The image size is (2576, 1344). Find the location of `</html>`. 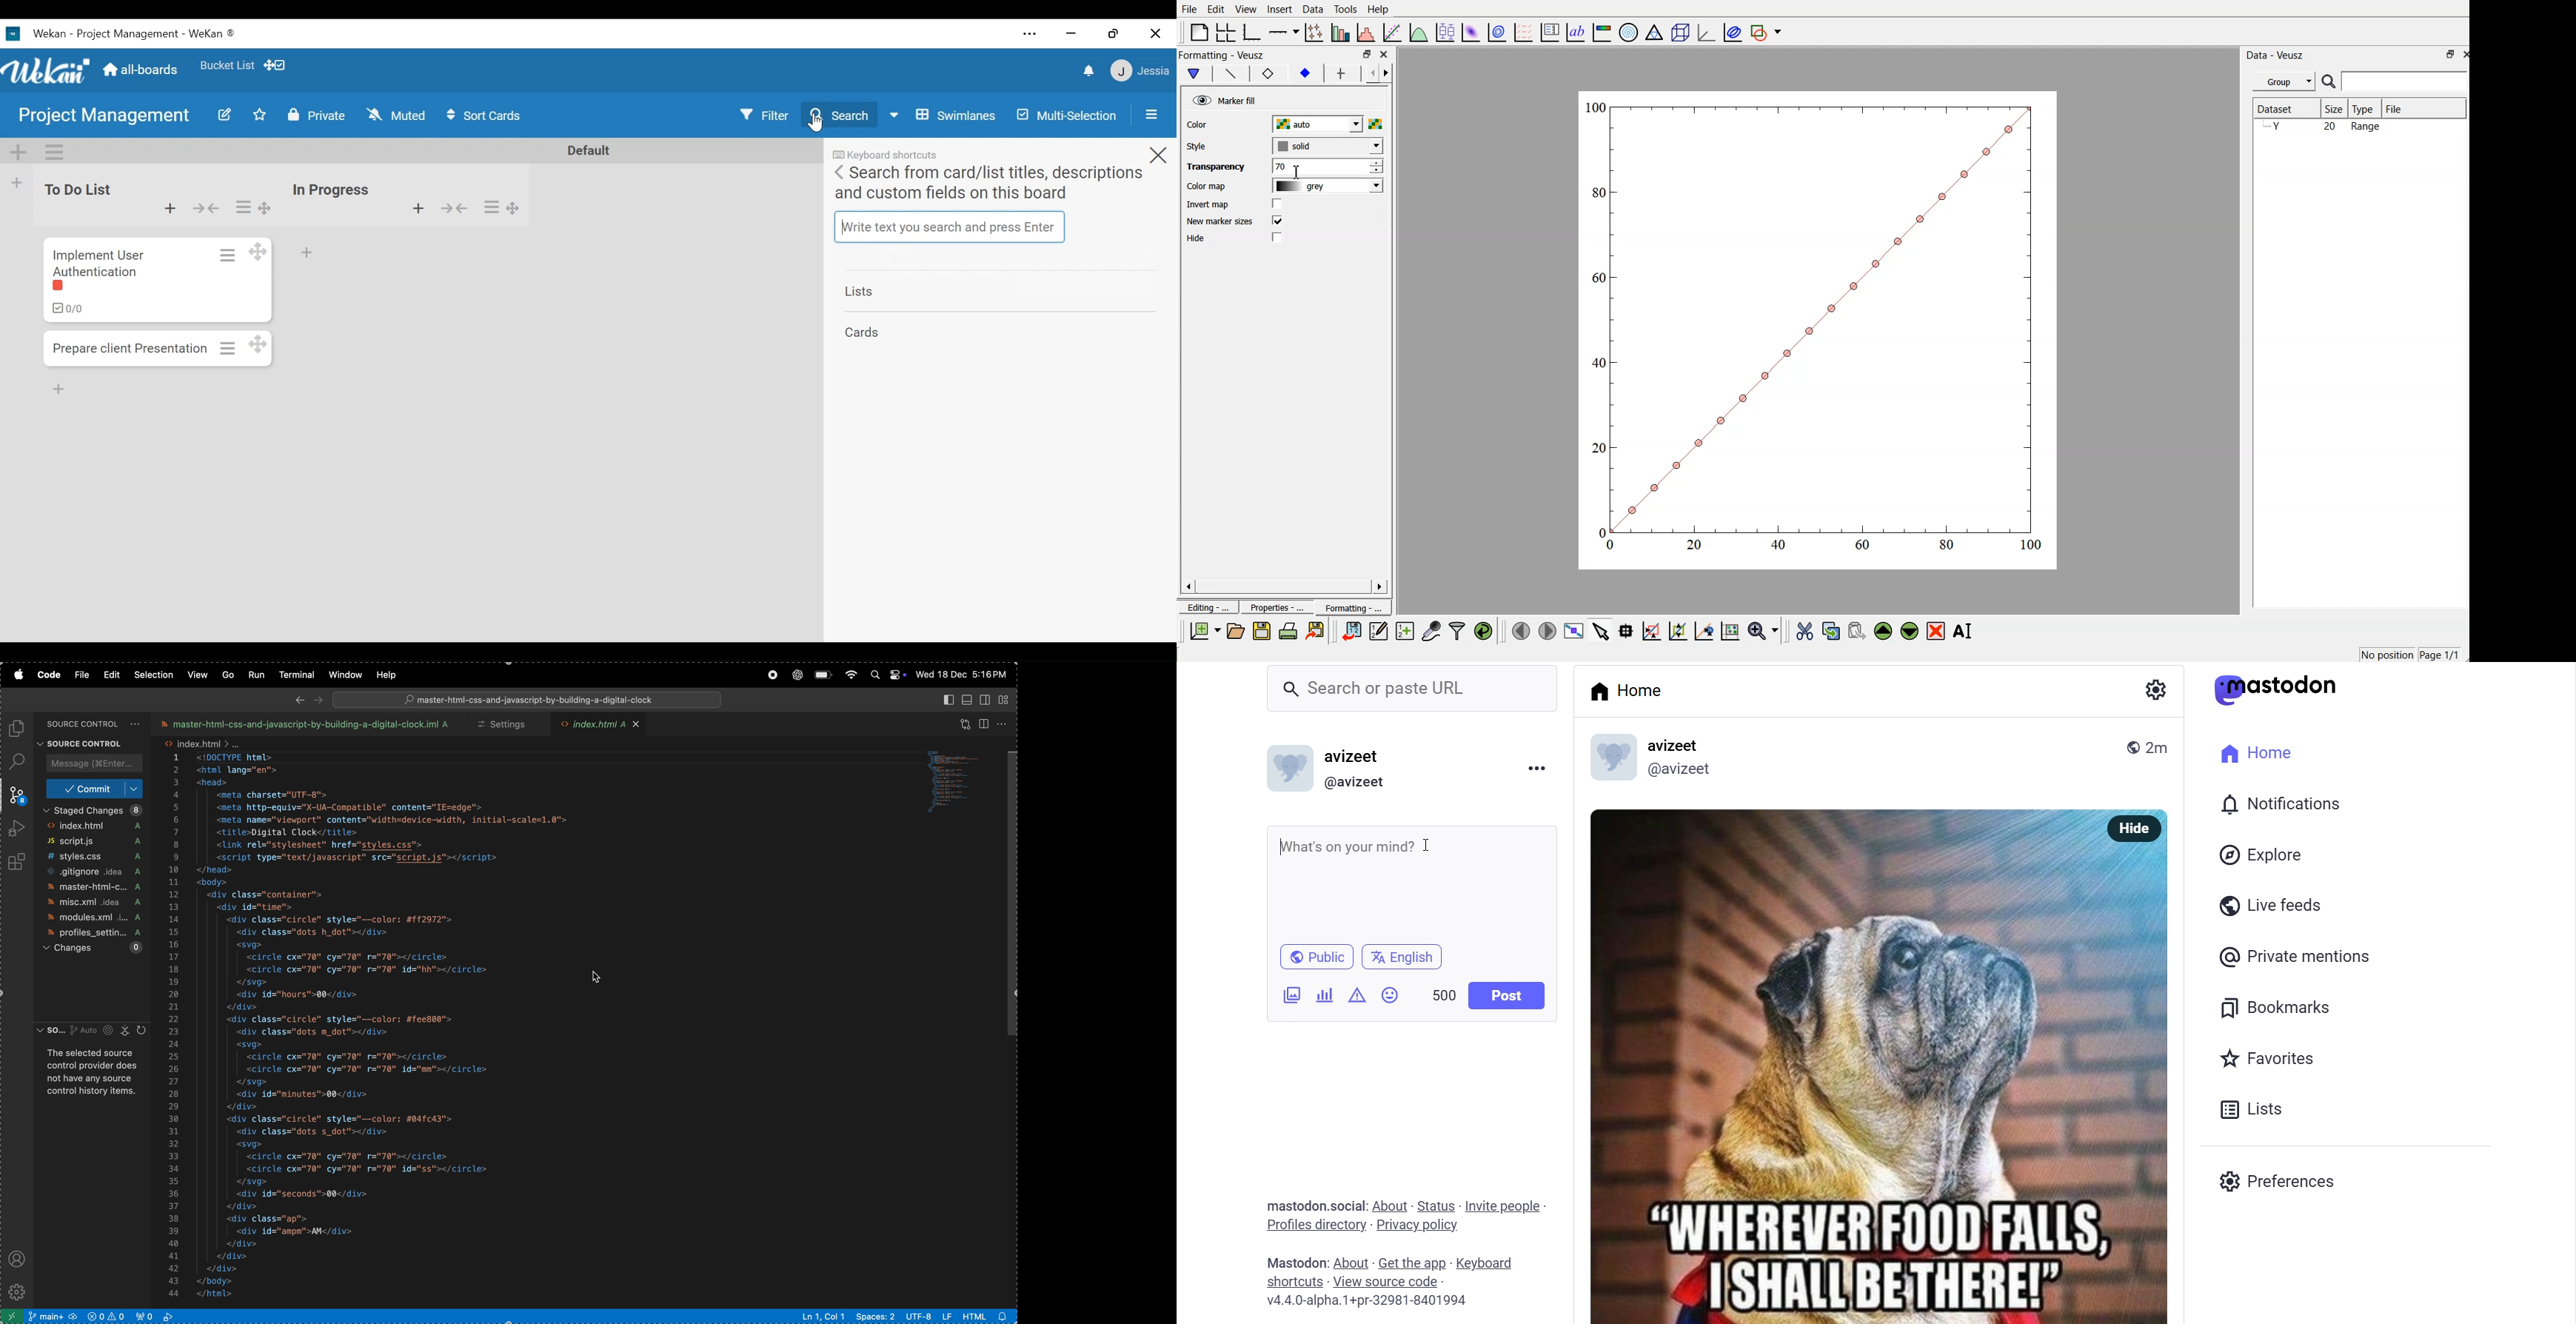

</html> is located at coordinates (228, 1294).